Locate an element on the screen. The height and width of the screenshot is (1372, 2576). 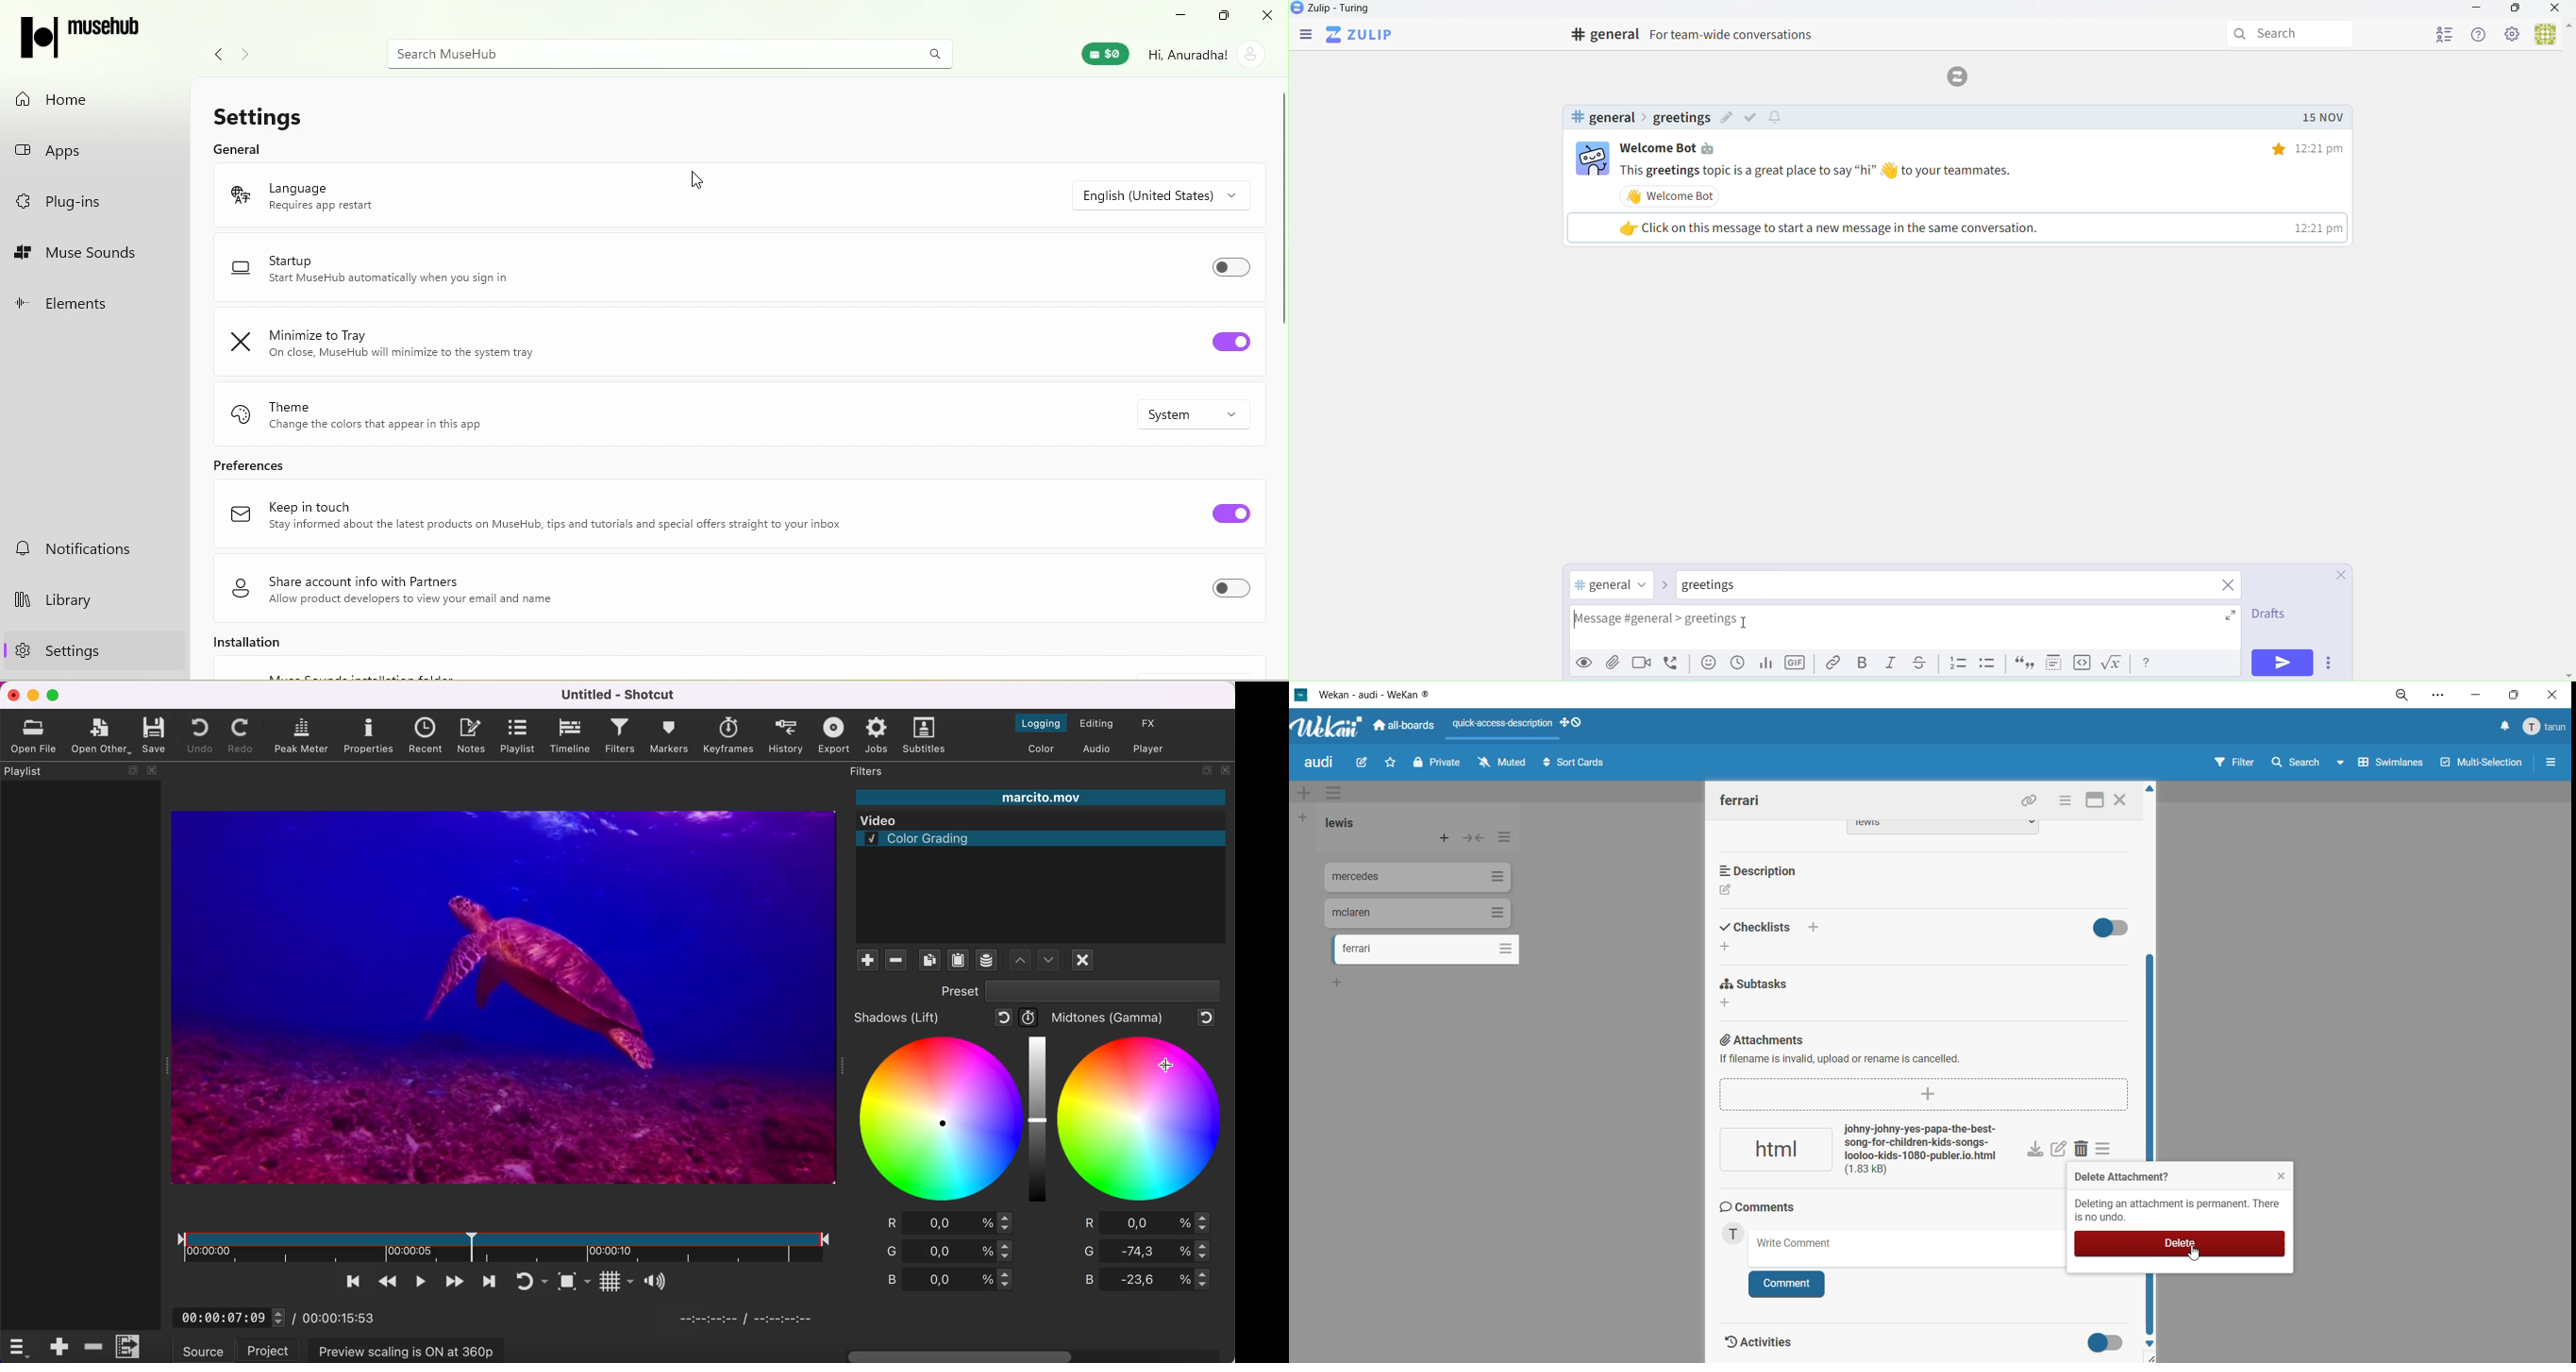
attachments is located at coordinates (1919, 1054).